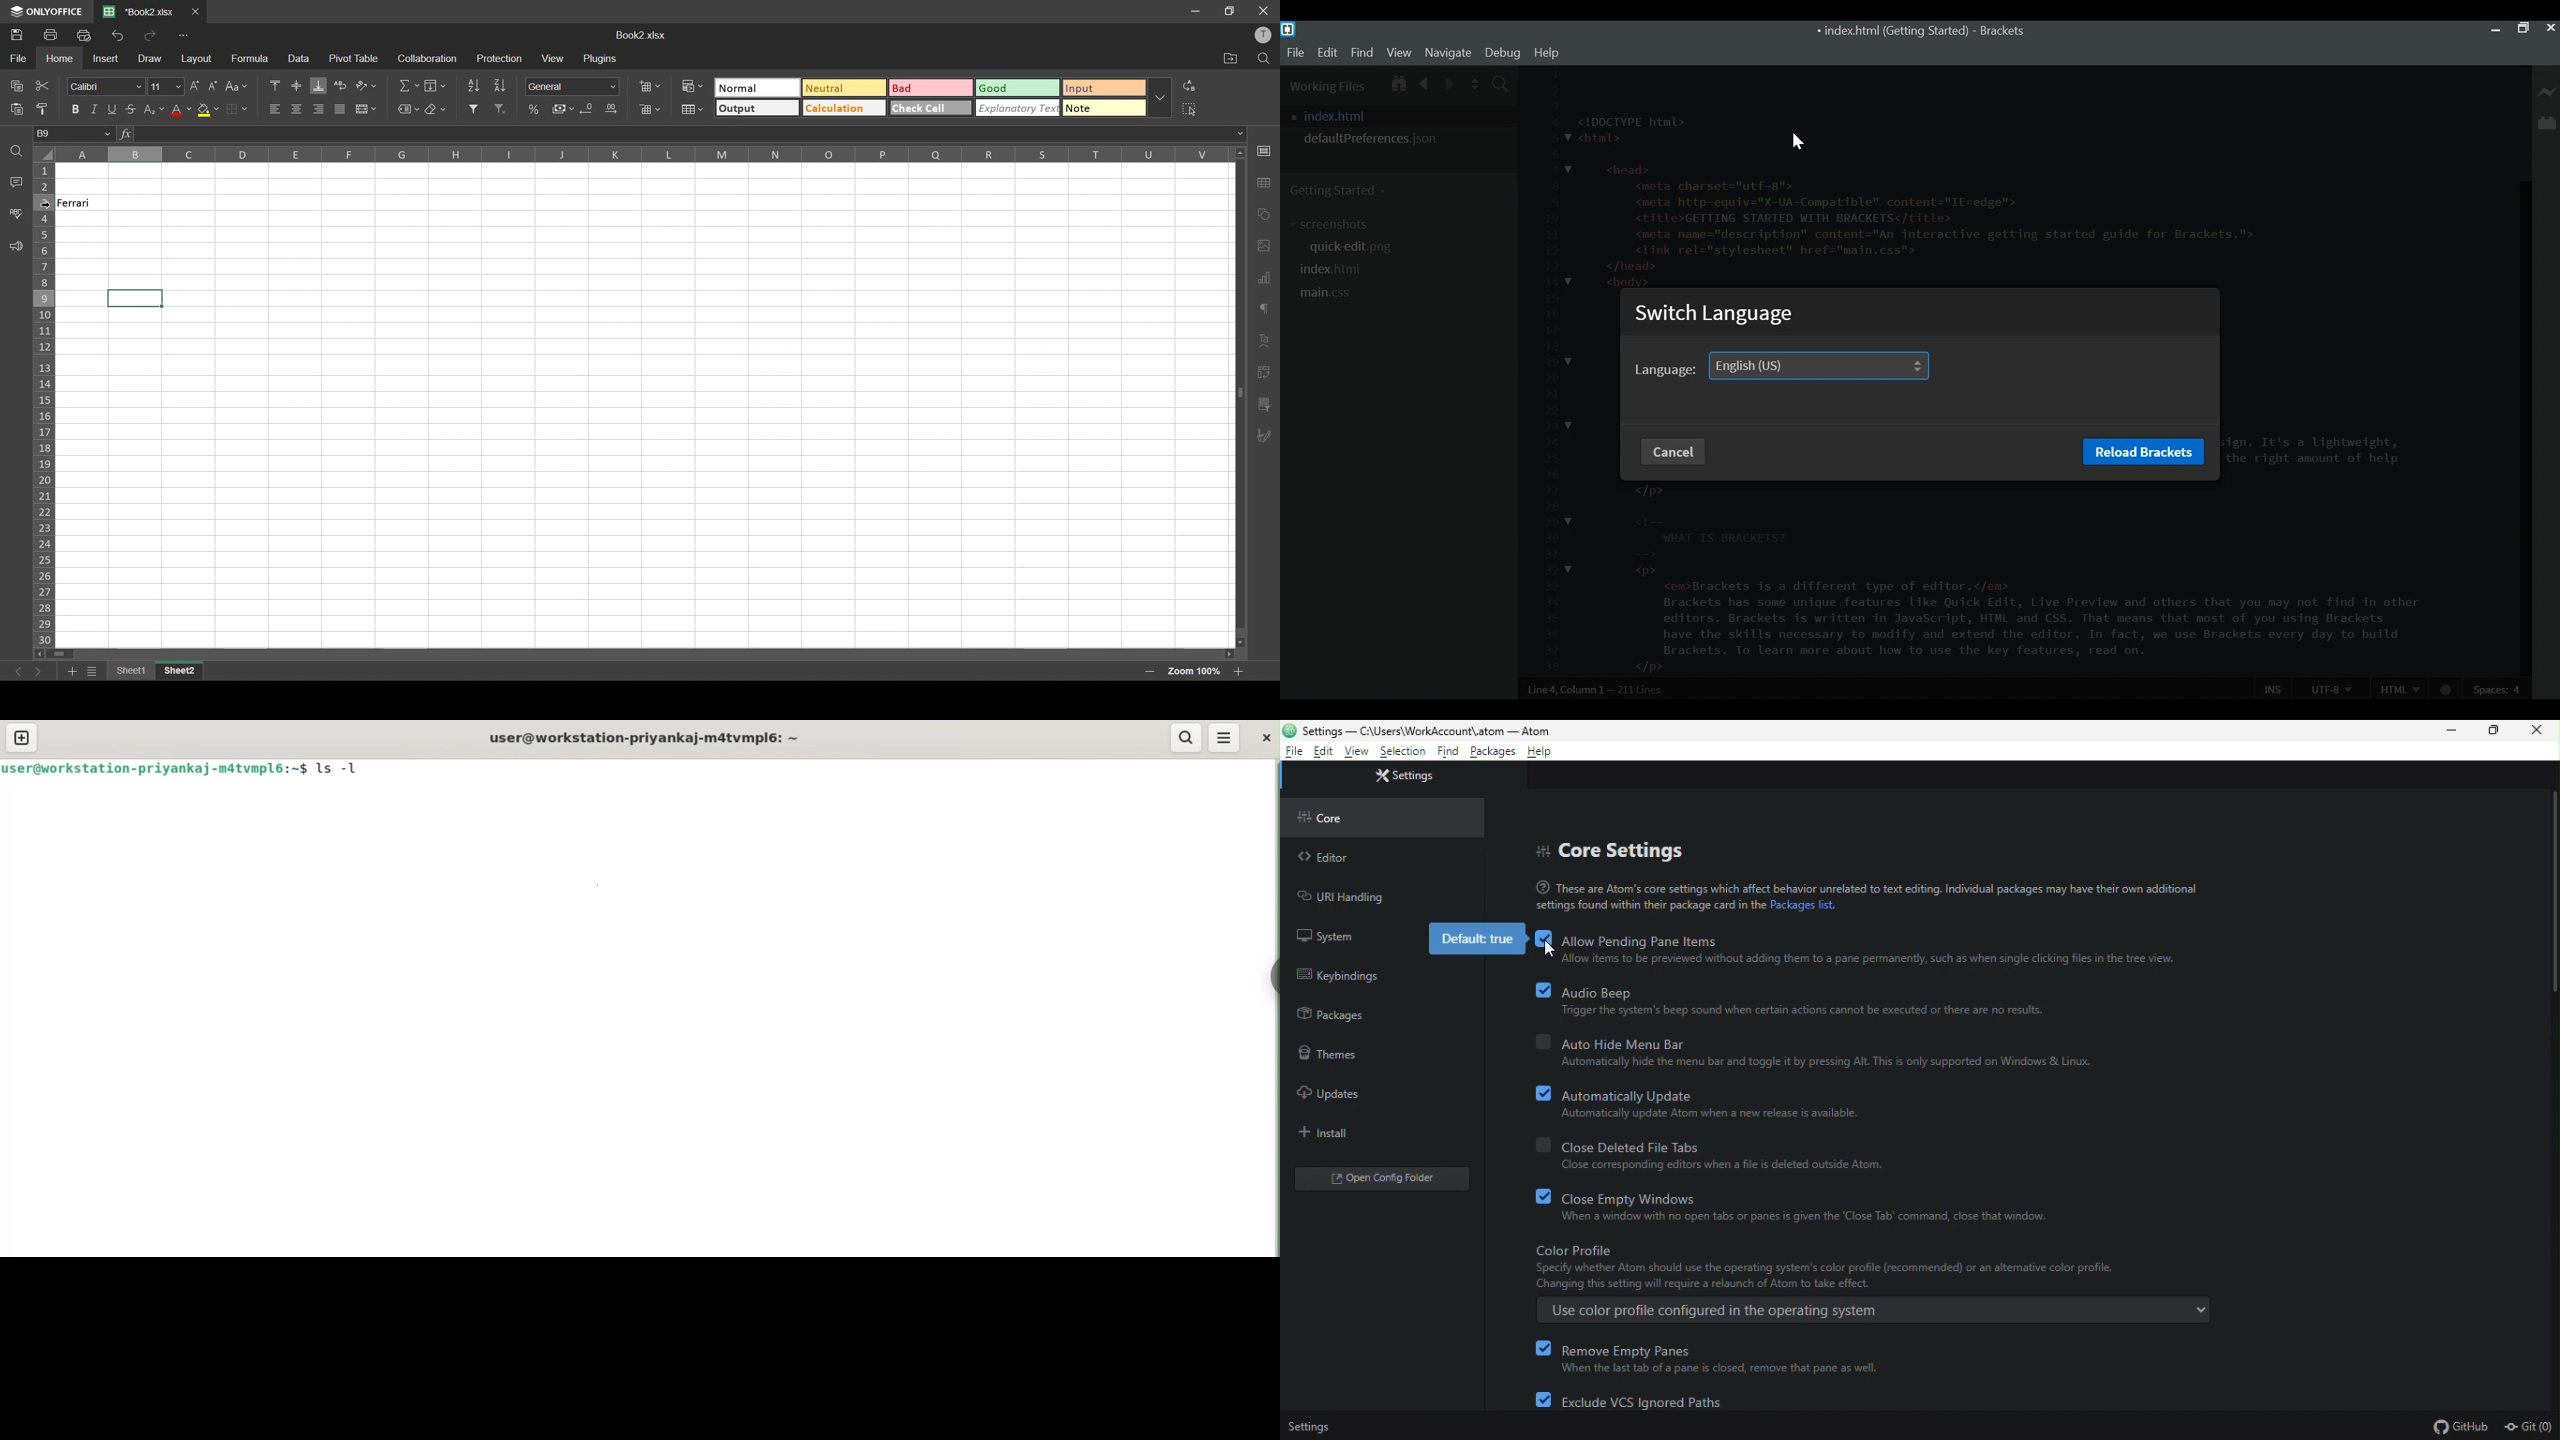 This screenshot has height=1456, width=2576. Describe the element at coordinates (1186, 737) in the screenshot. I see `search` at that location.